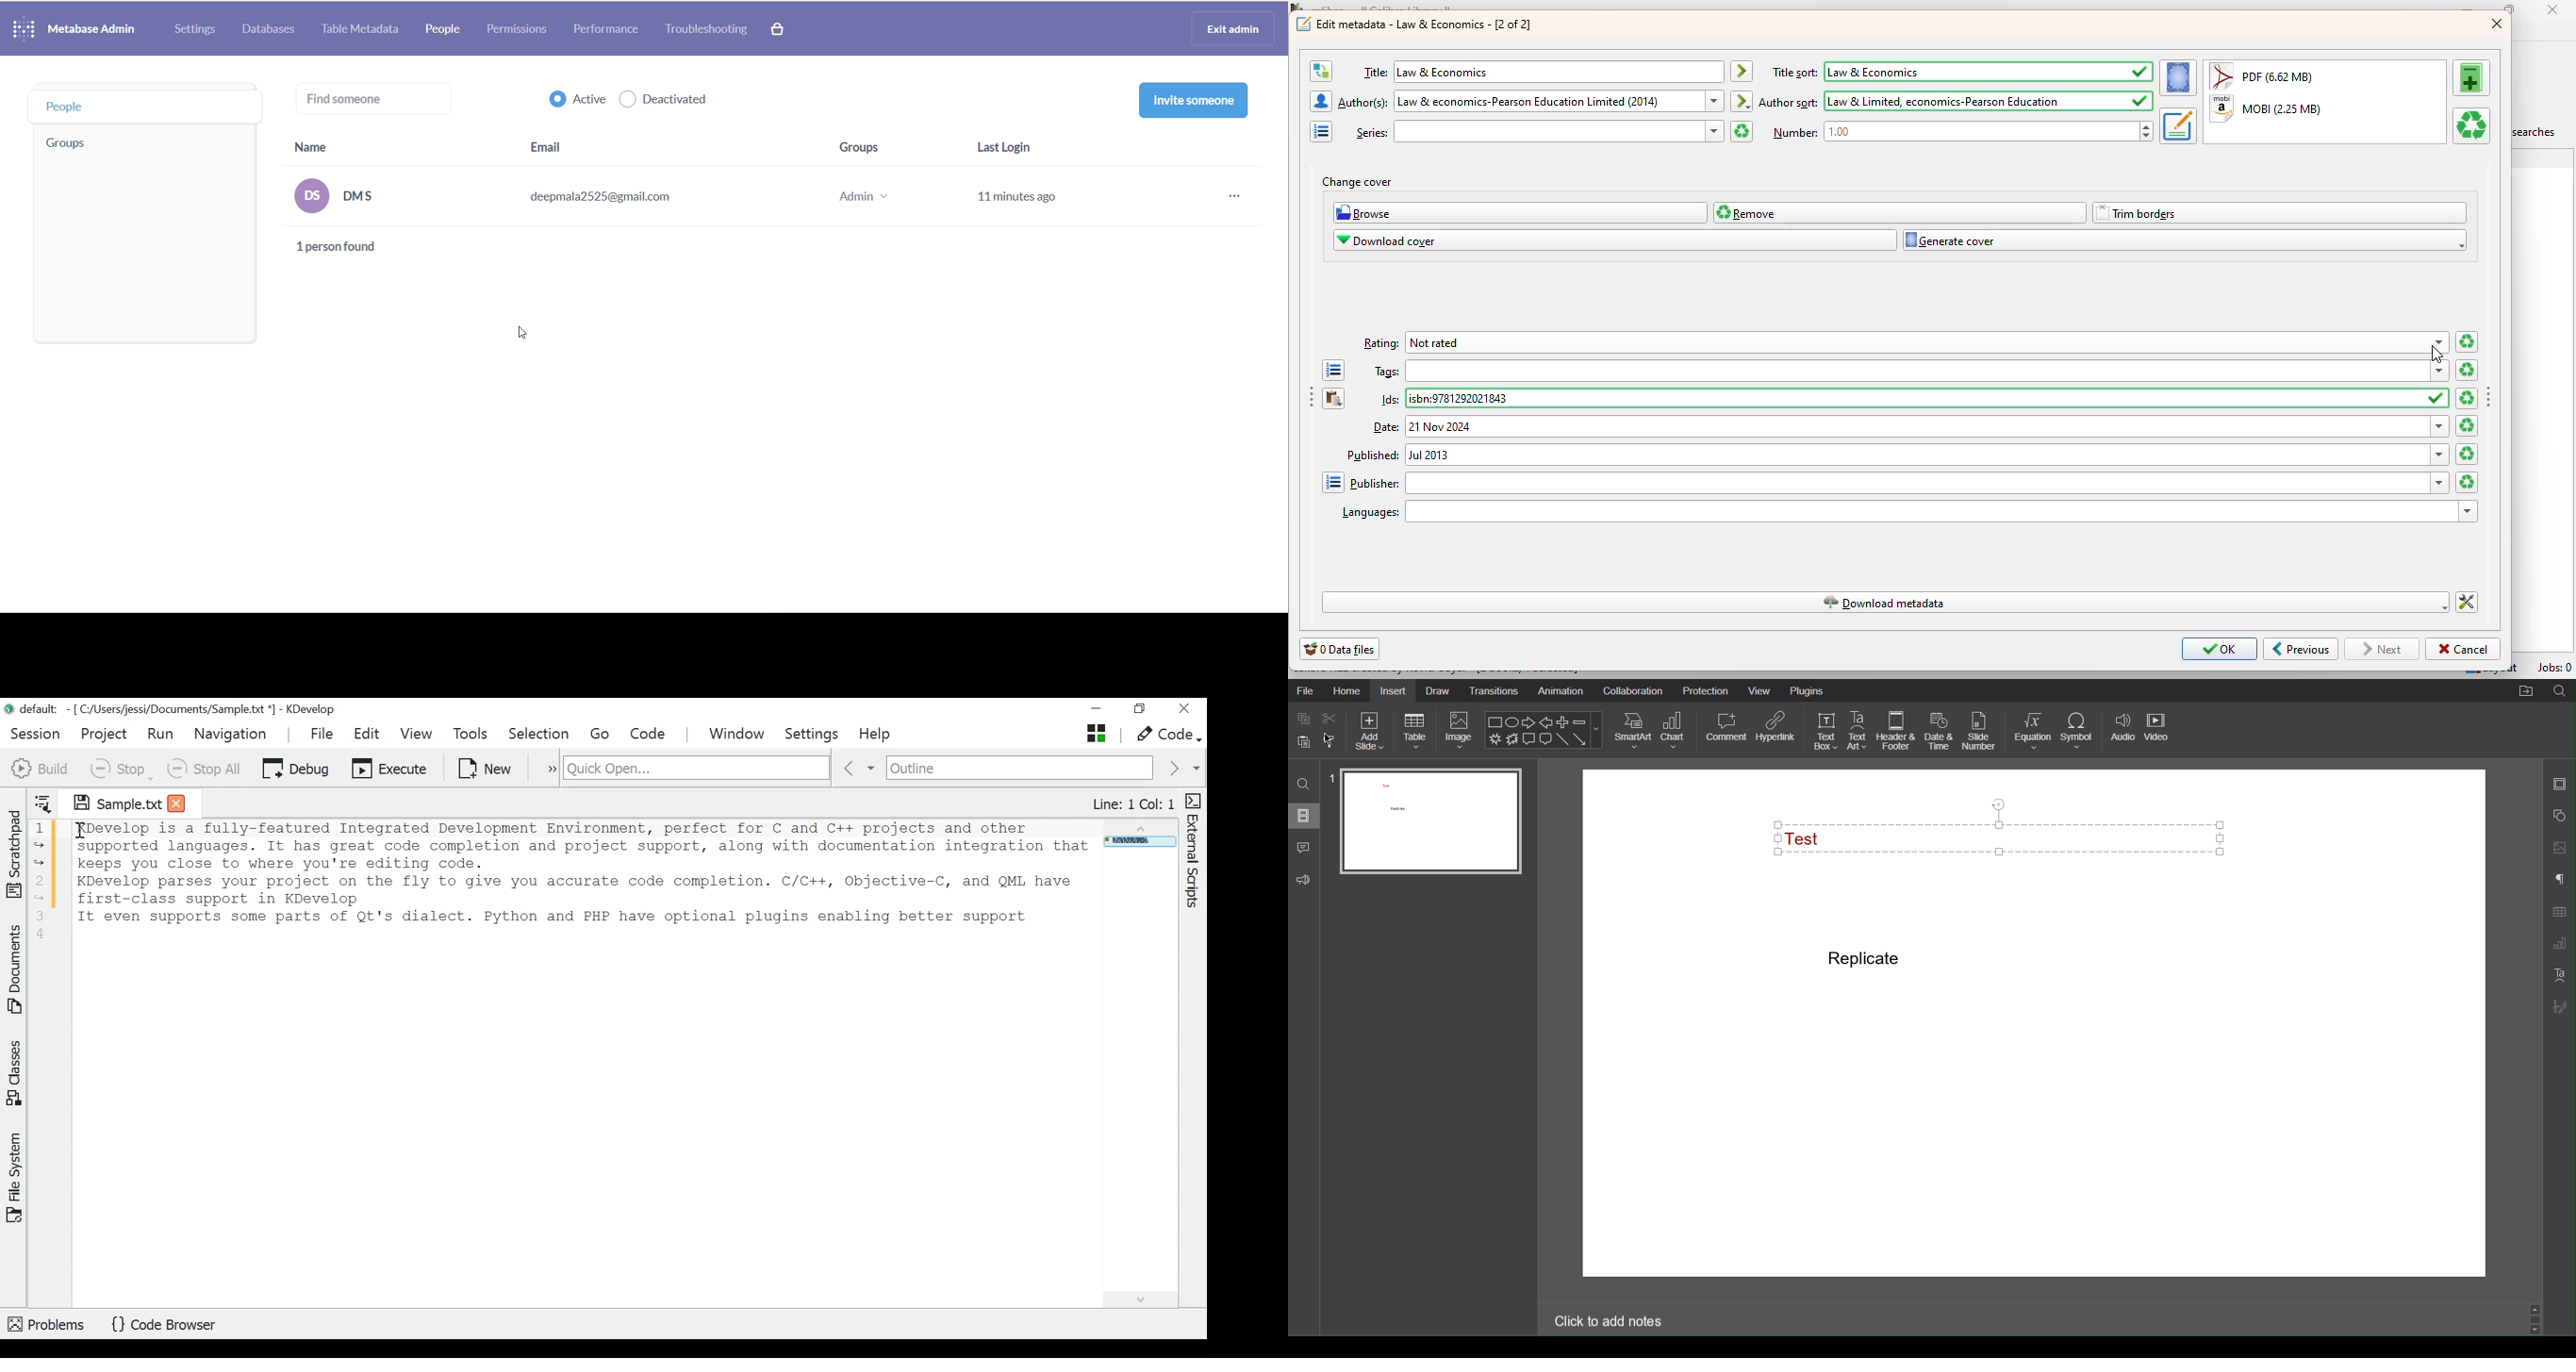 The image size is (2576, 1372). I want to click on rating: not rated, so click(1906, 342).